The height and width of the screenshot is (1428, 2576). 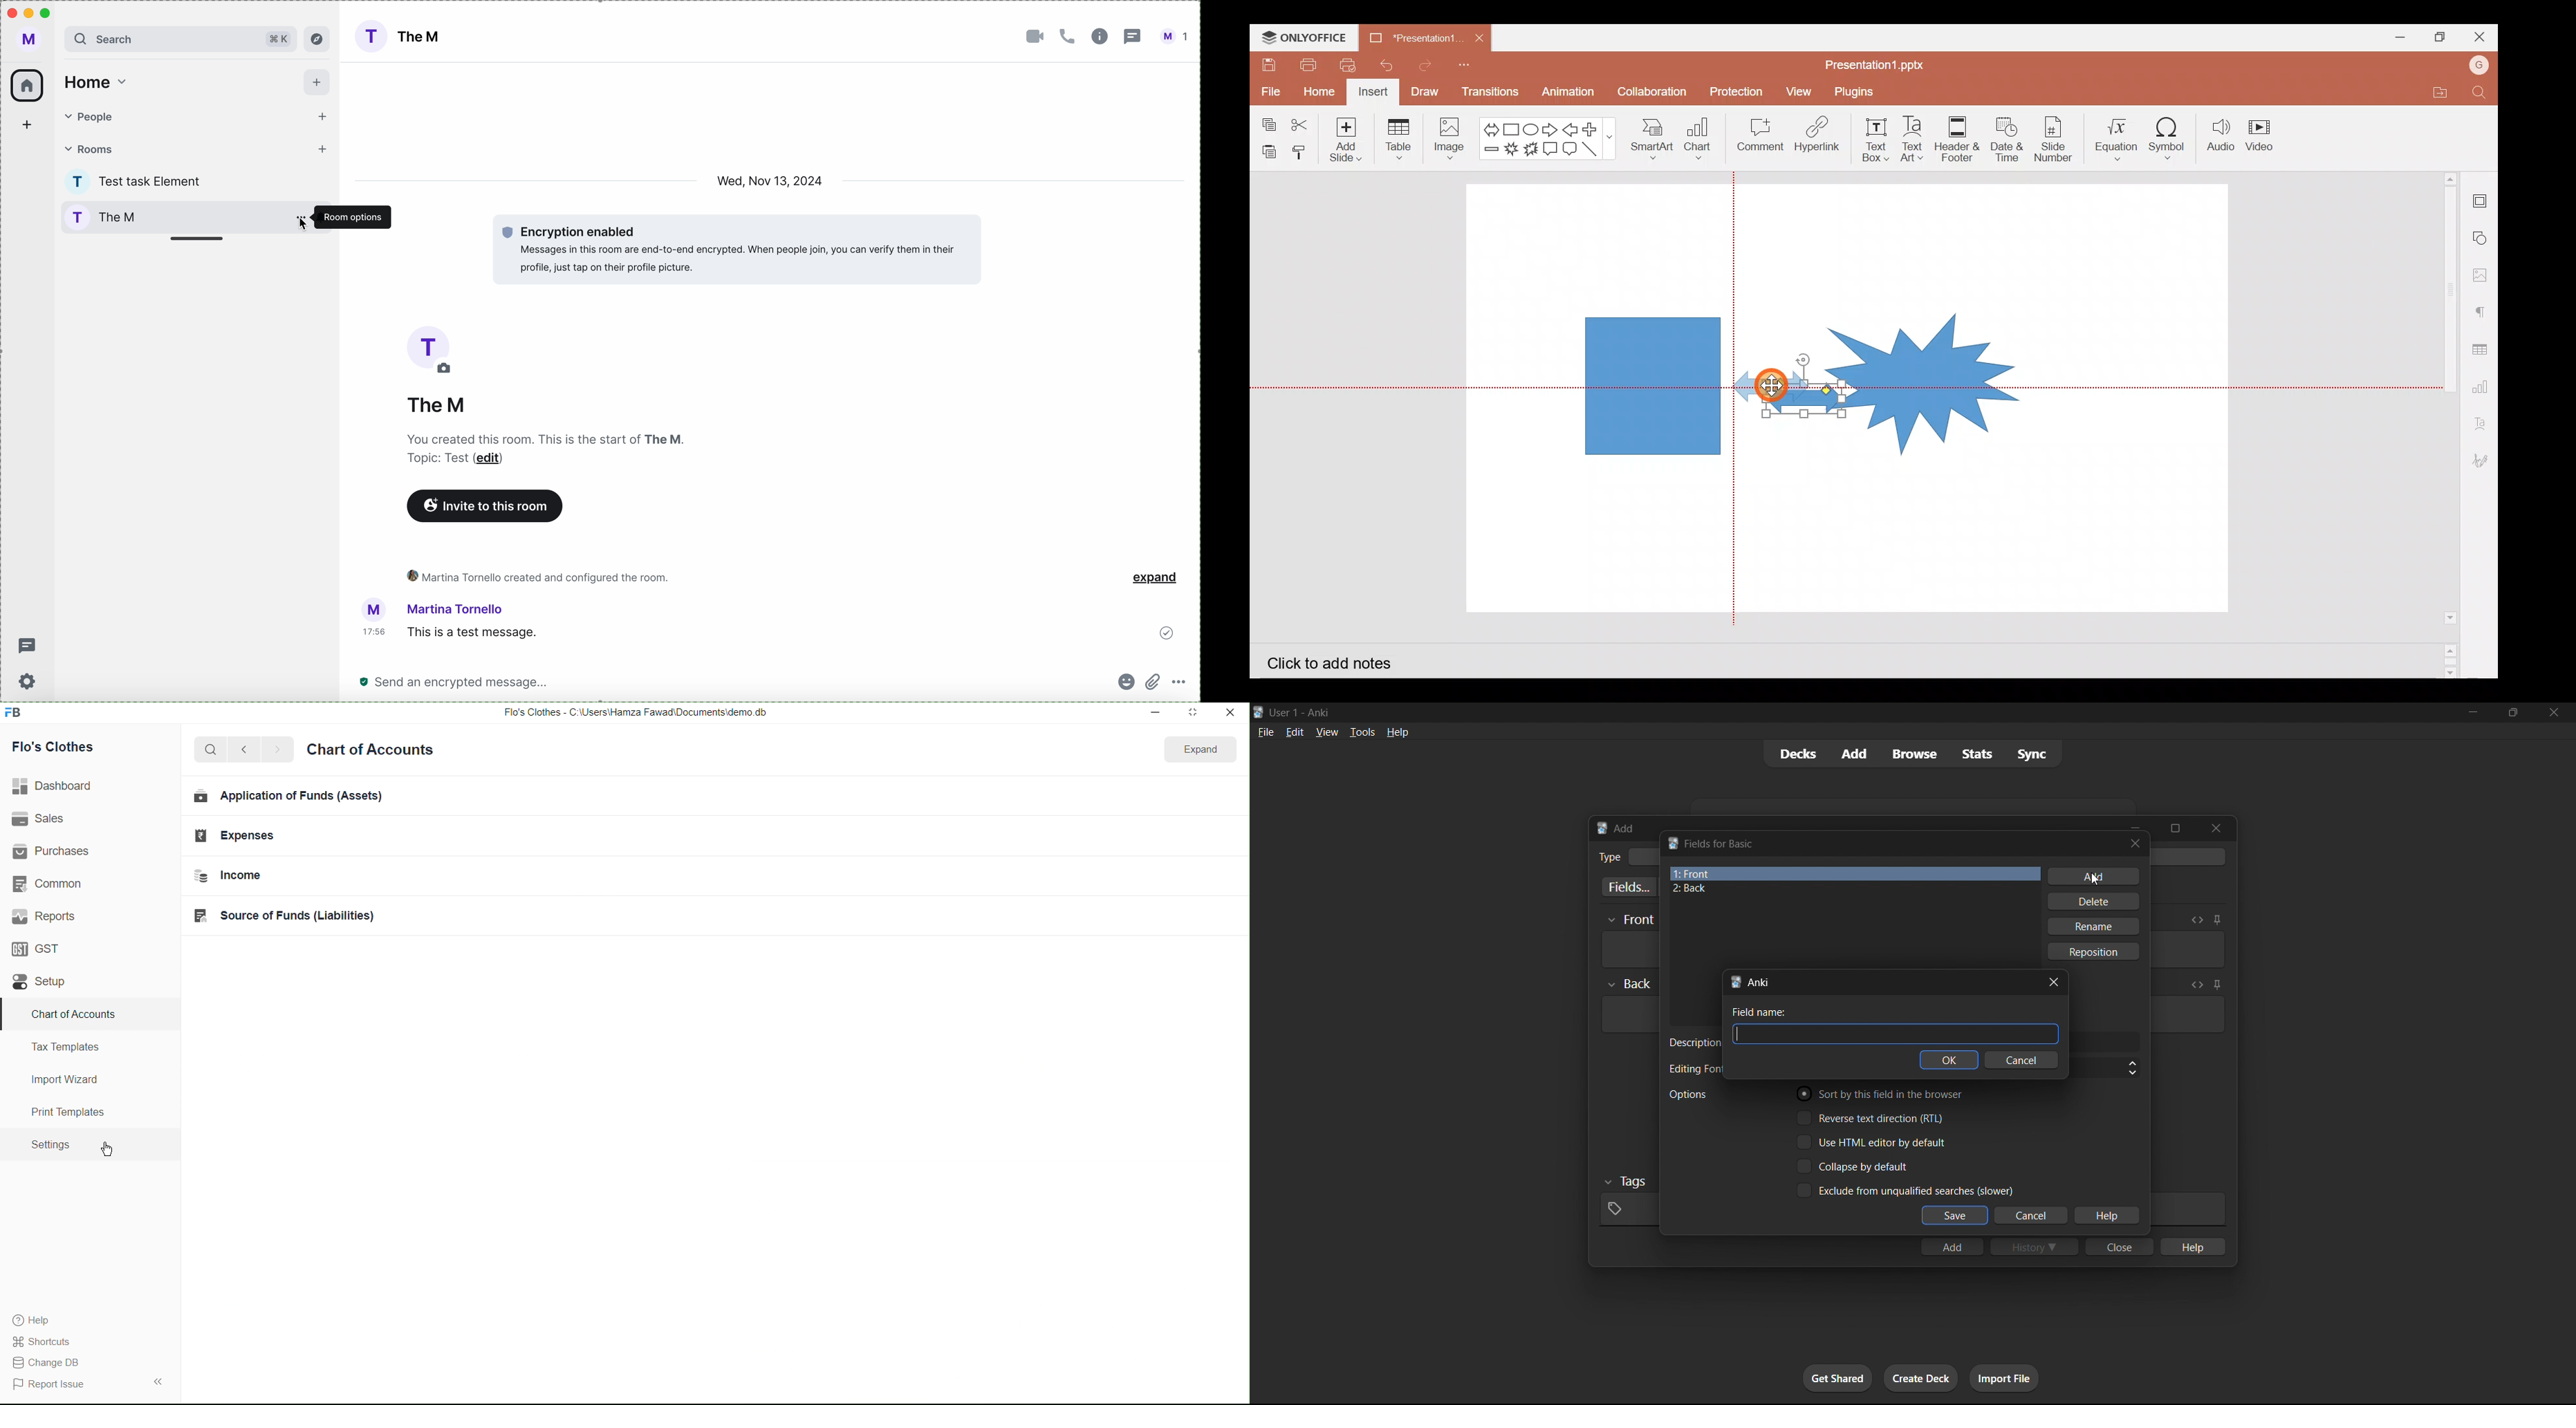 I want to click on ' Reports, so click(x=46, y=916).